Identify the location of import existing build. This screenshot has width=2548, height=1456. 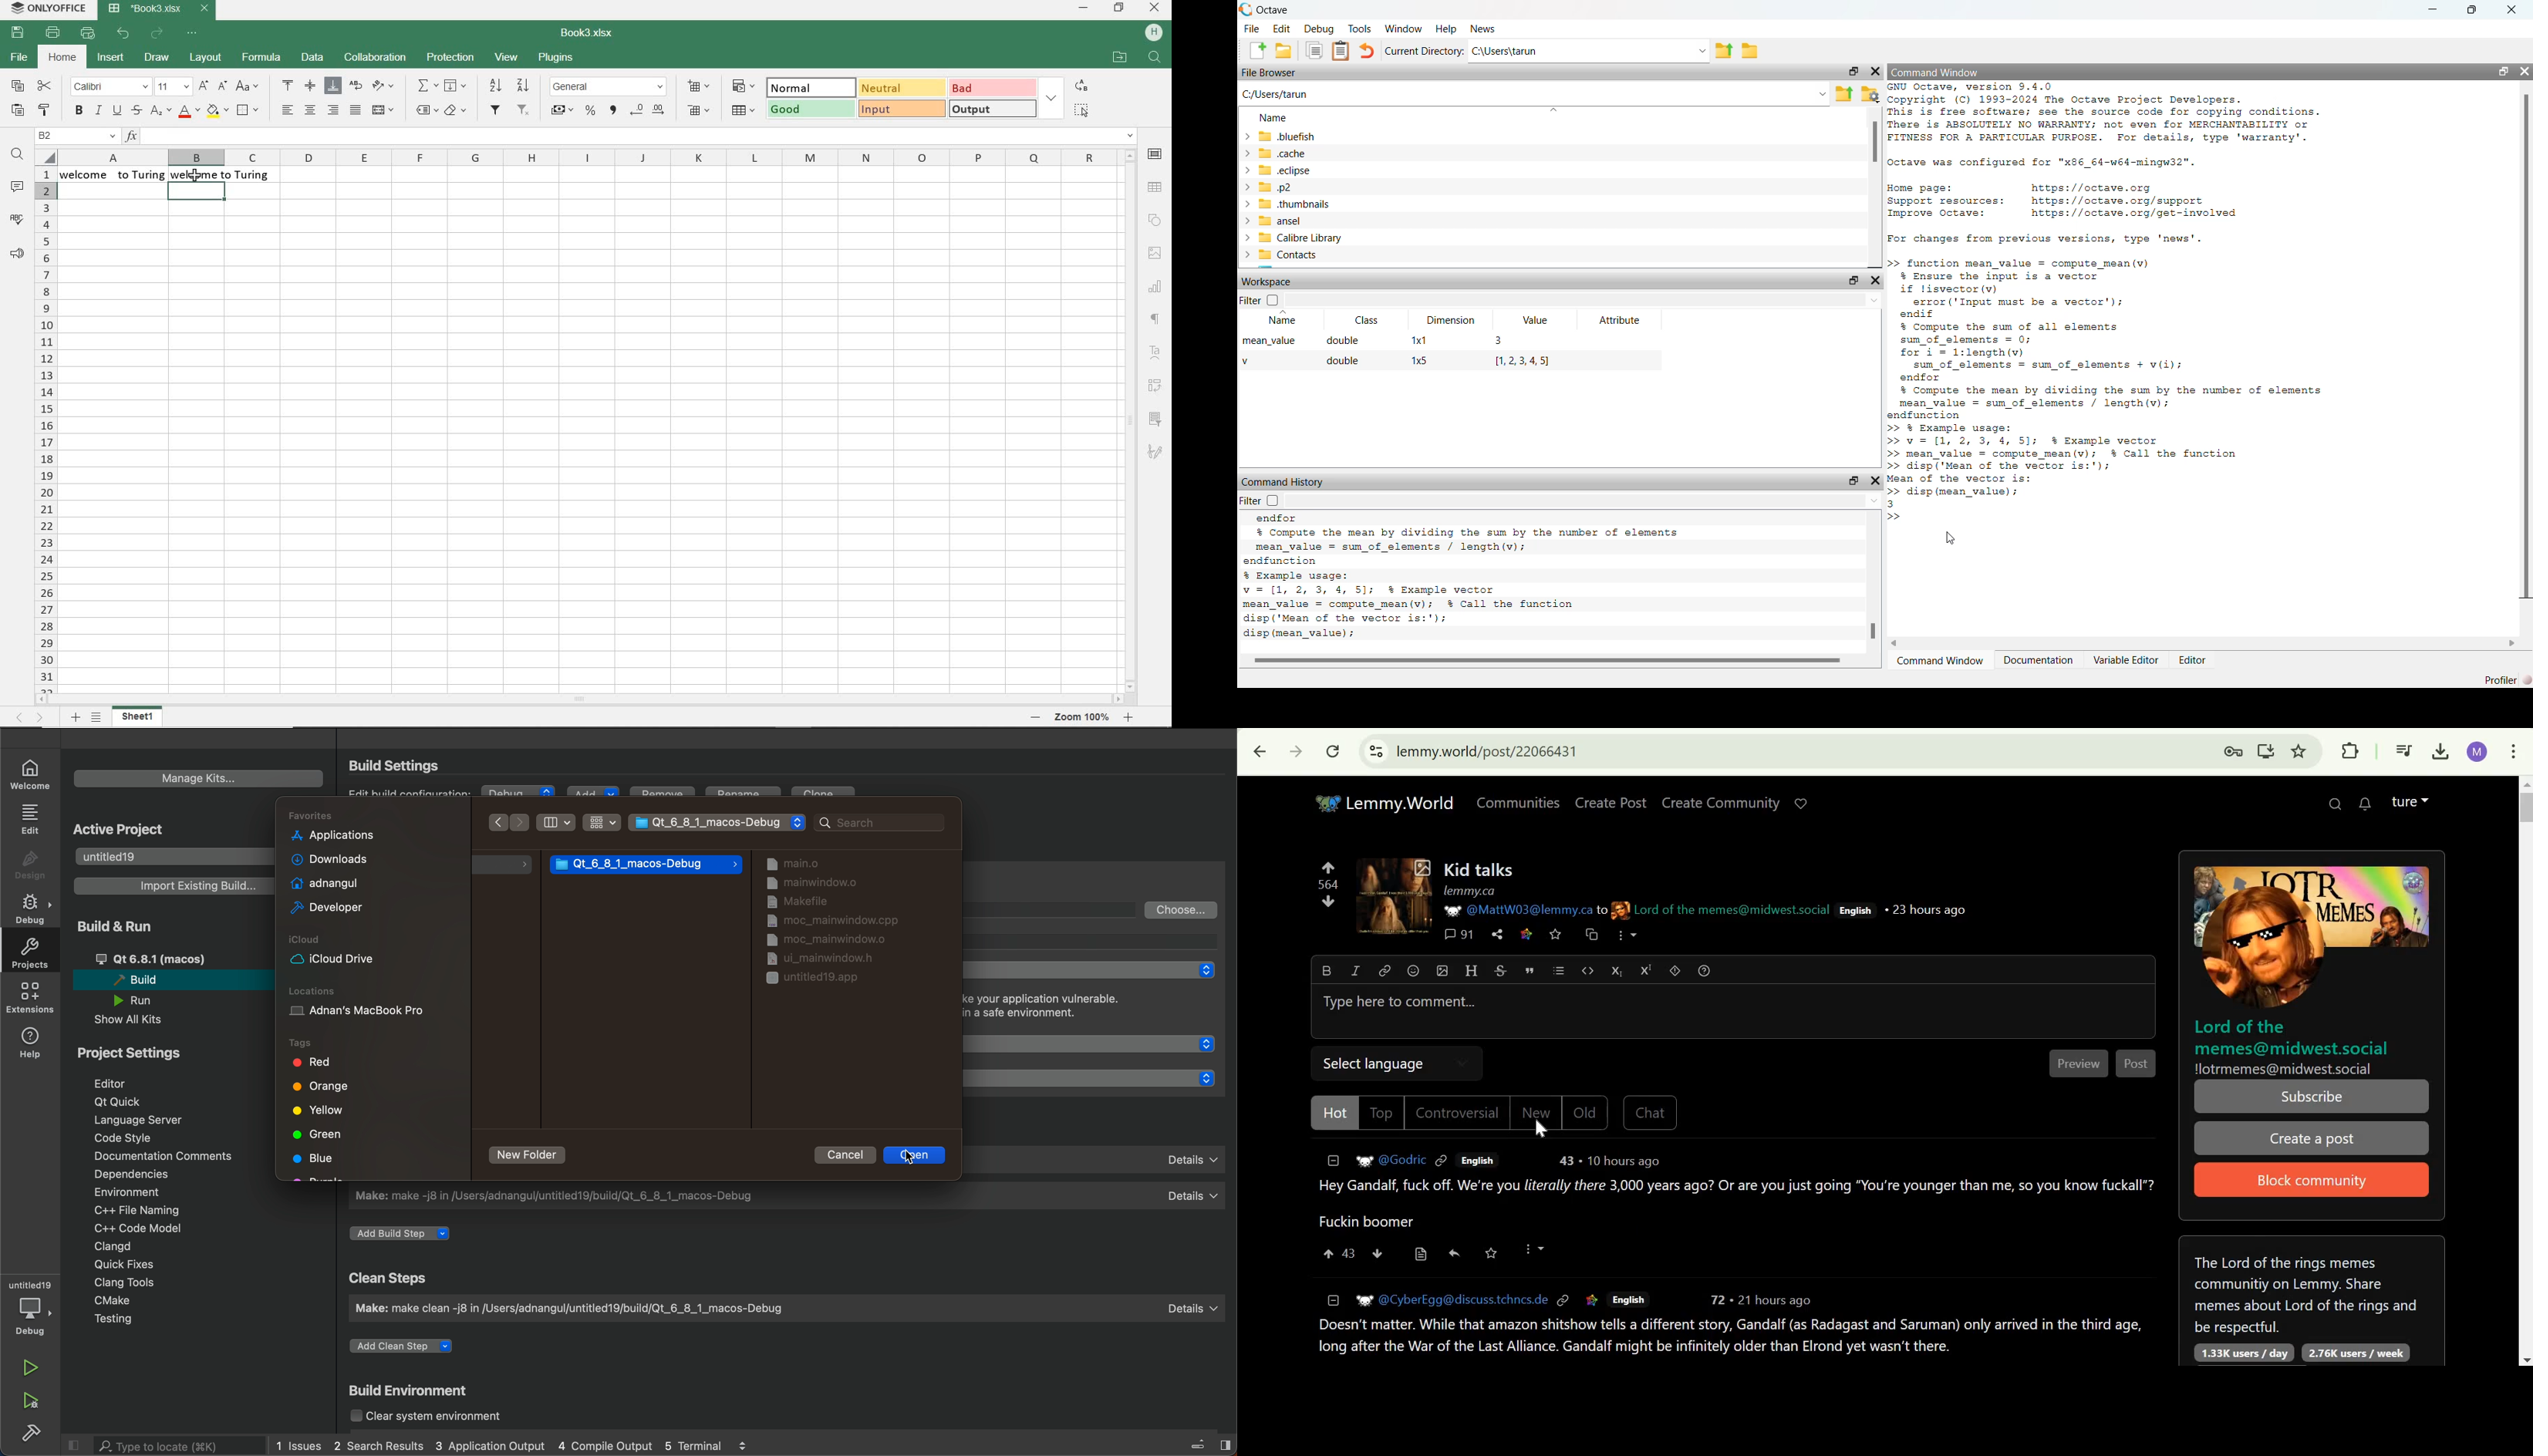
(171, 886).